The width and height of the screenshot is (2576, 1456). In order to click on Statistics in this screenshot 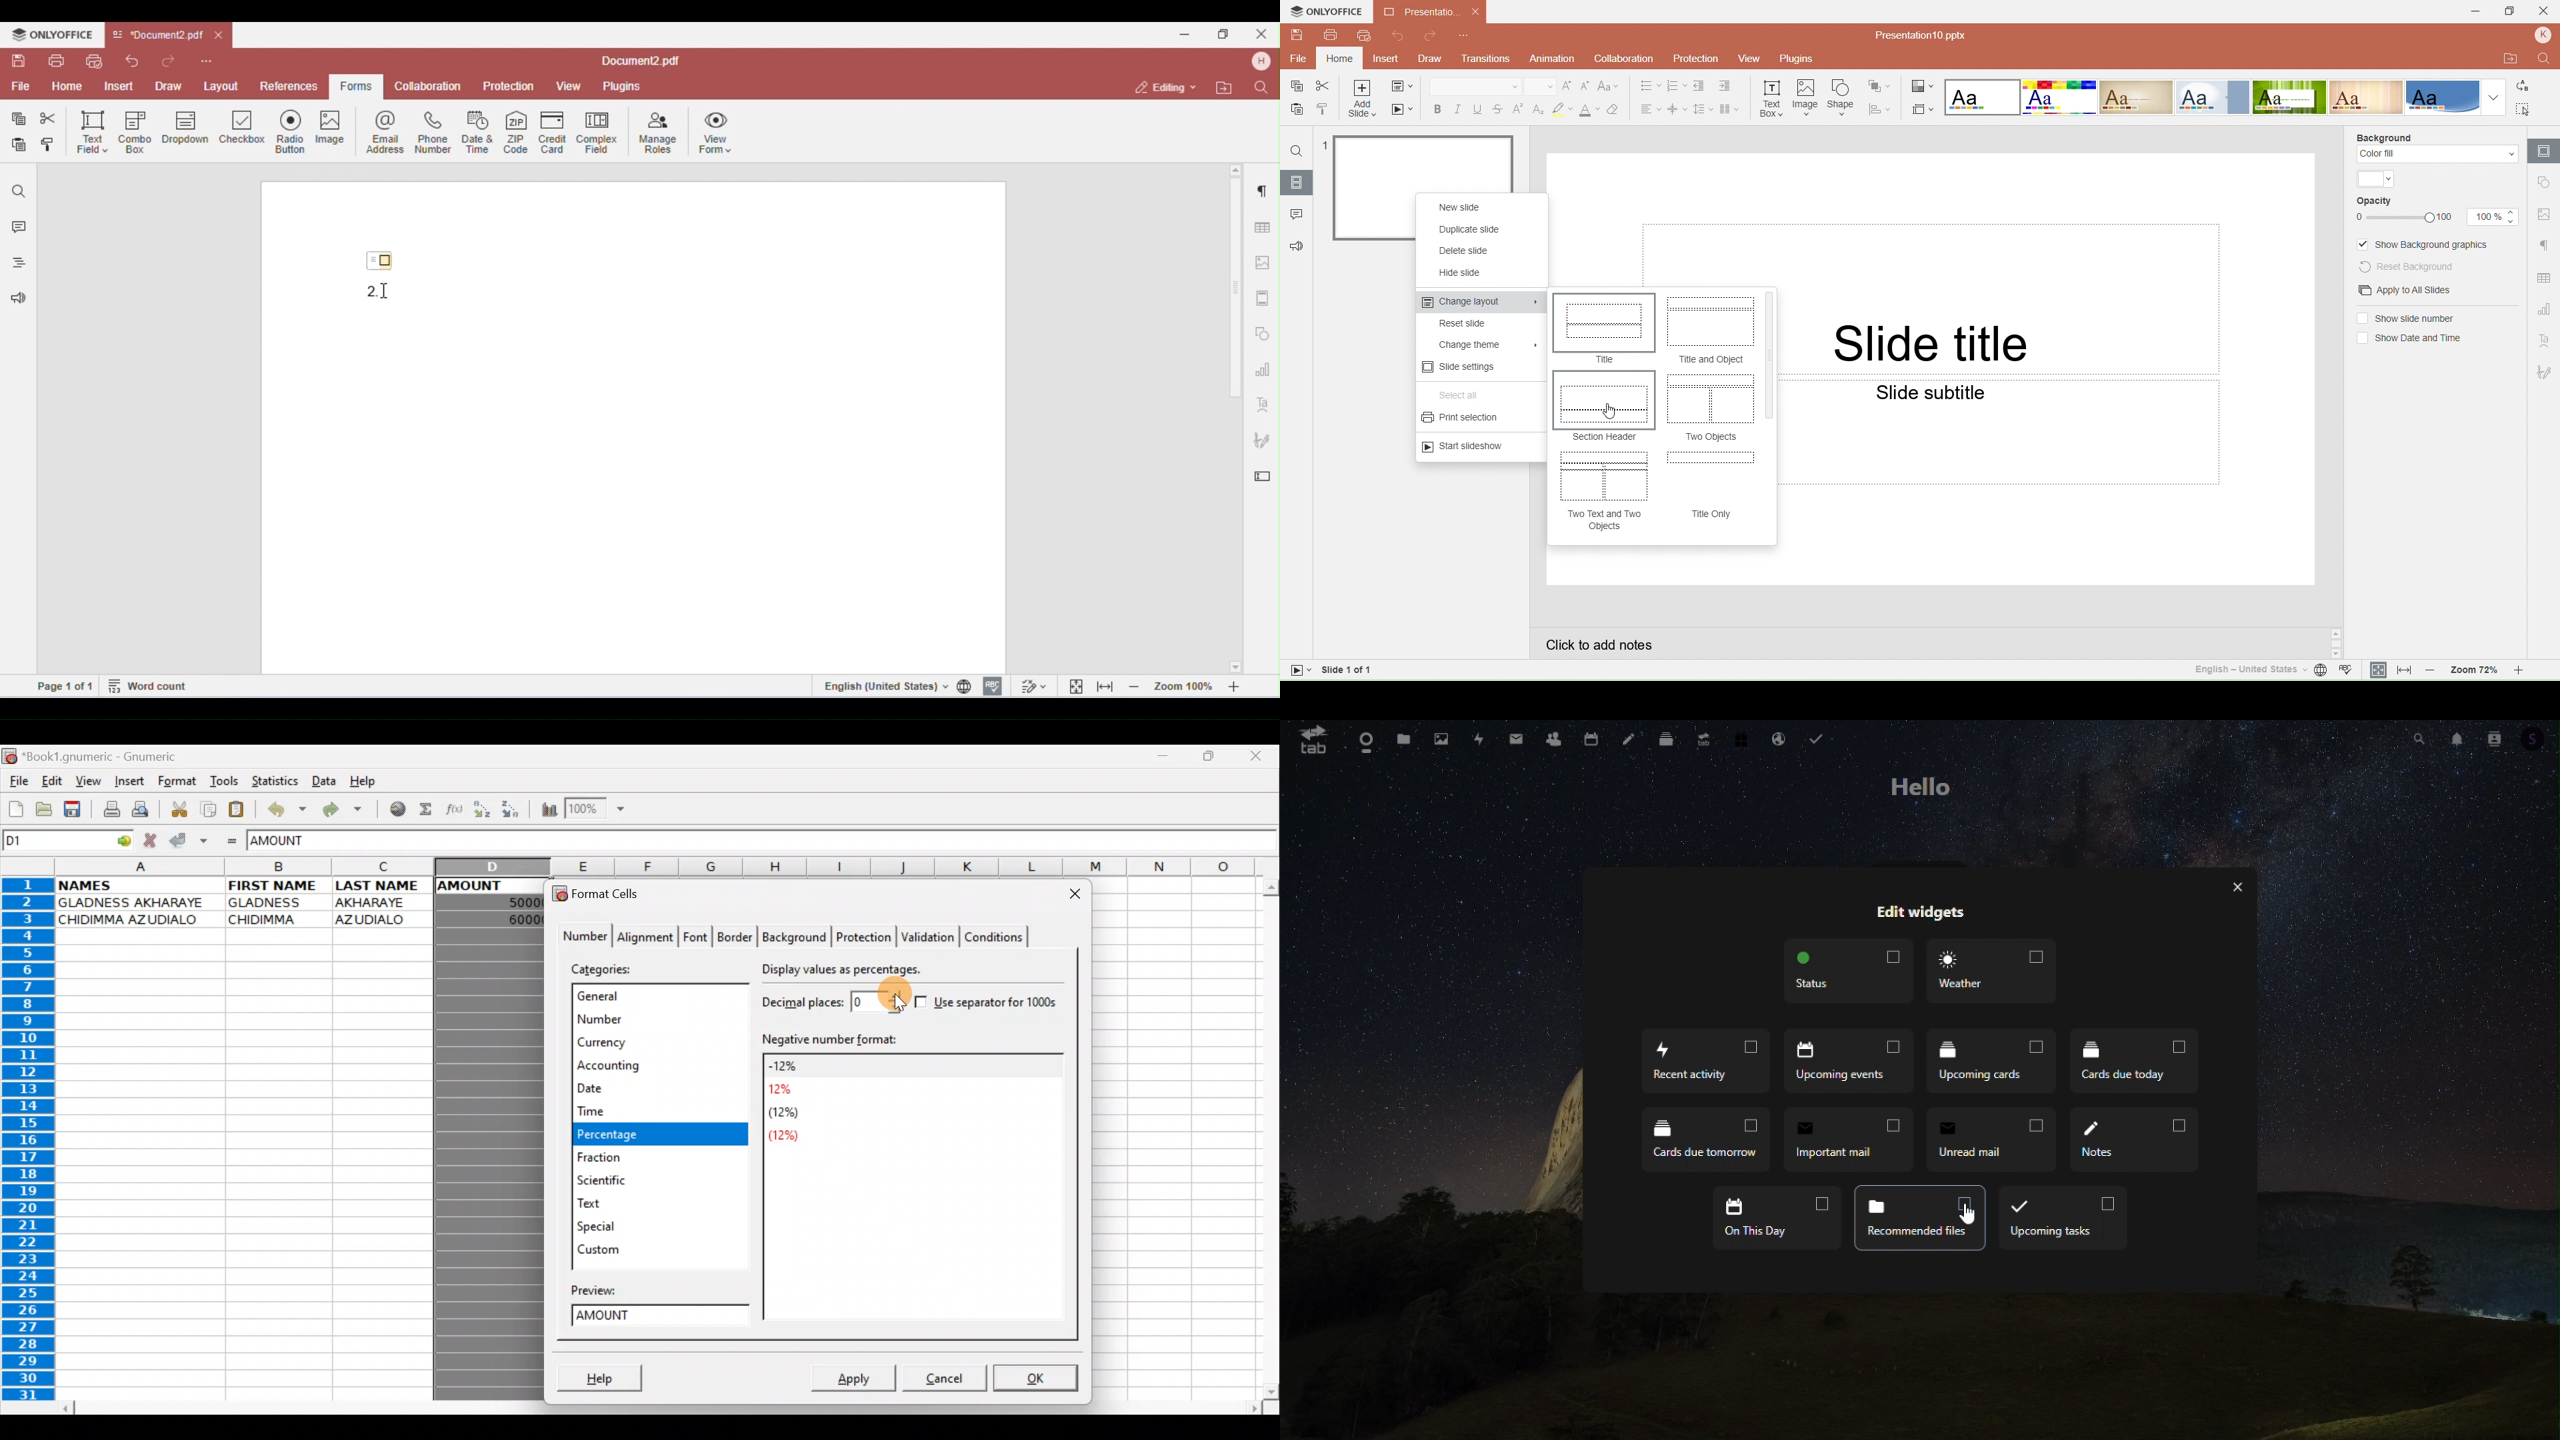, I will do `click(271, 781)`.